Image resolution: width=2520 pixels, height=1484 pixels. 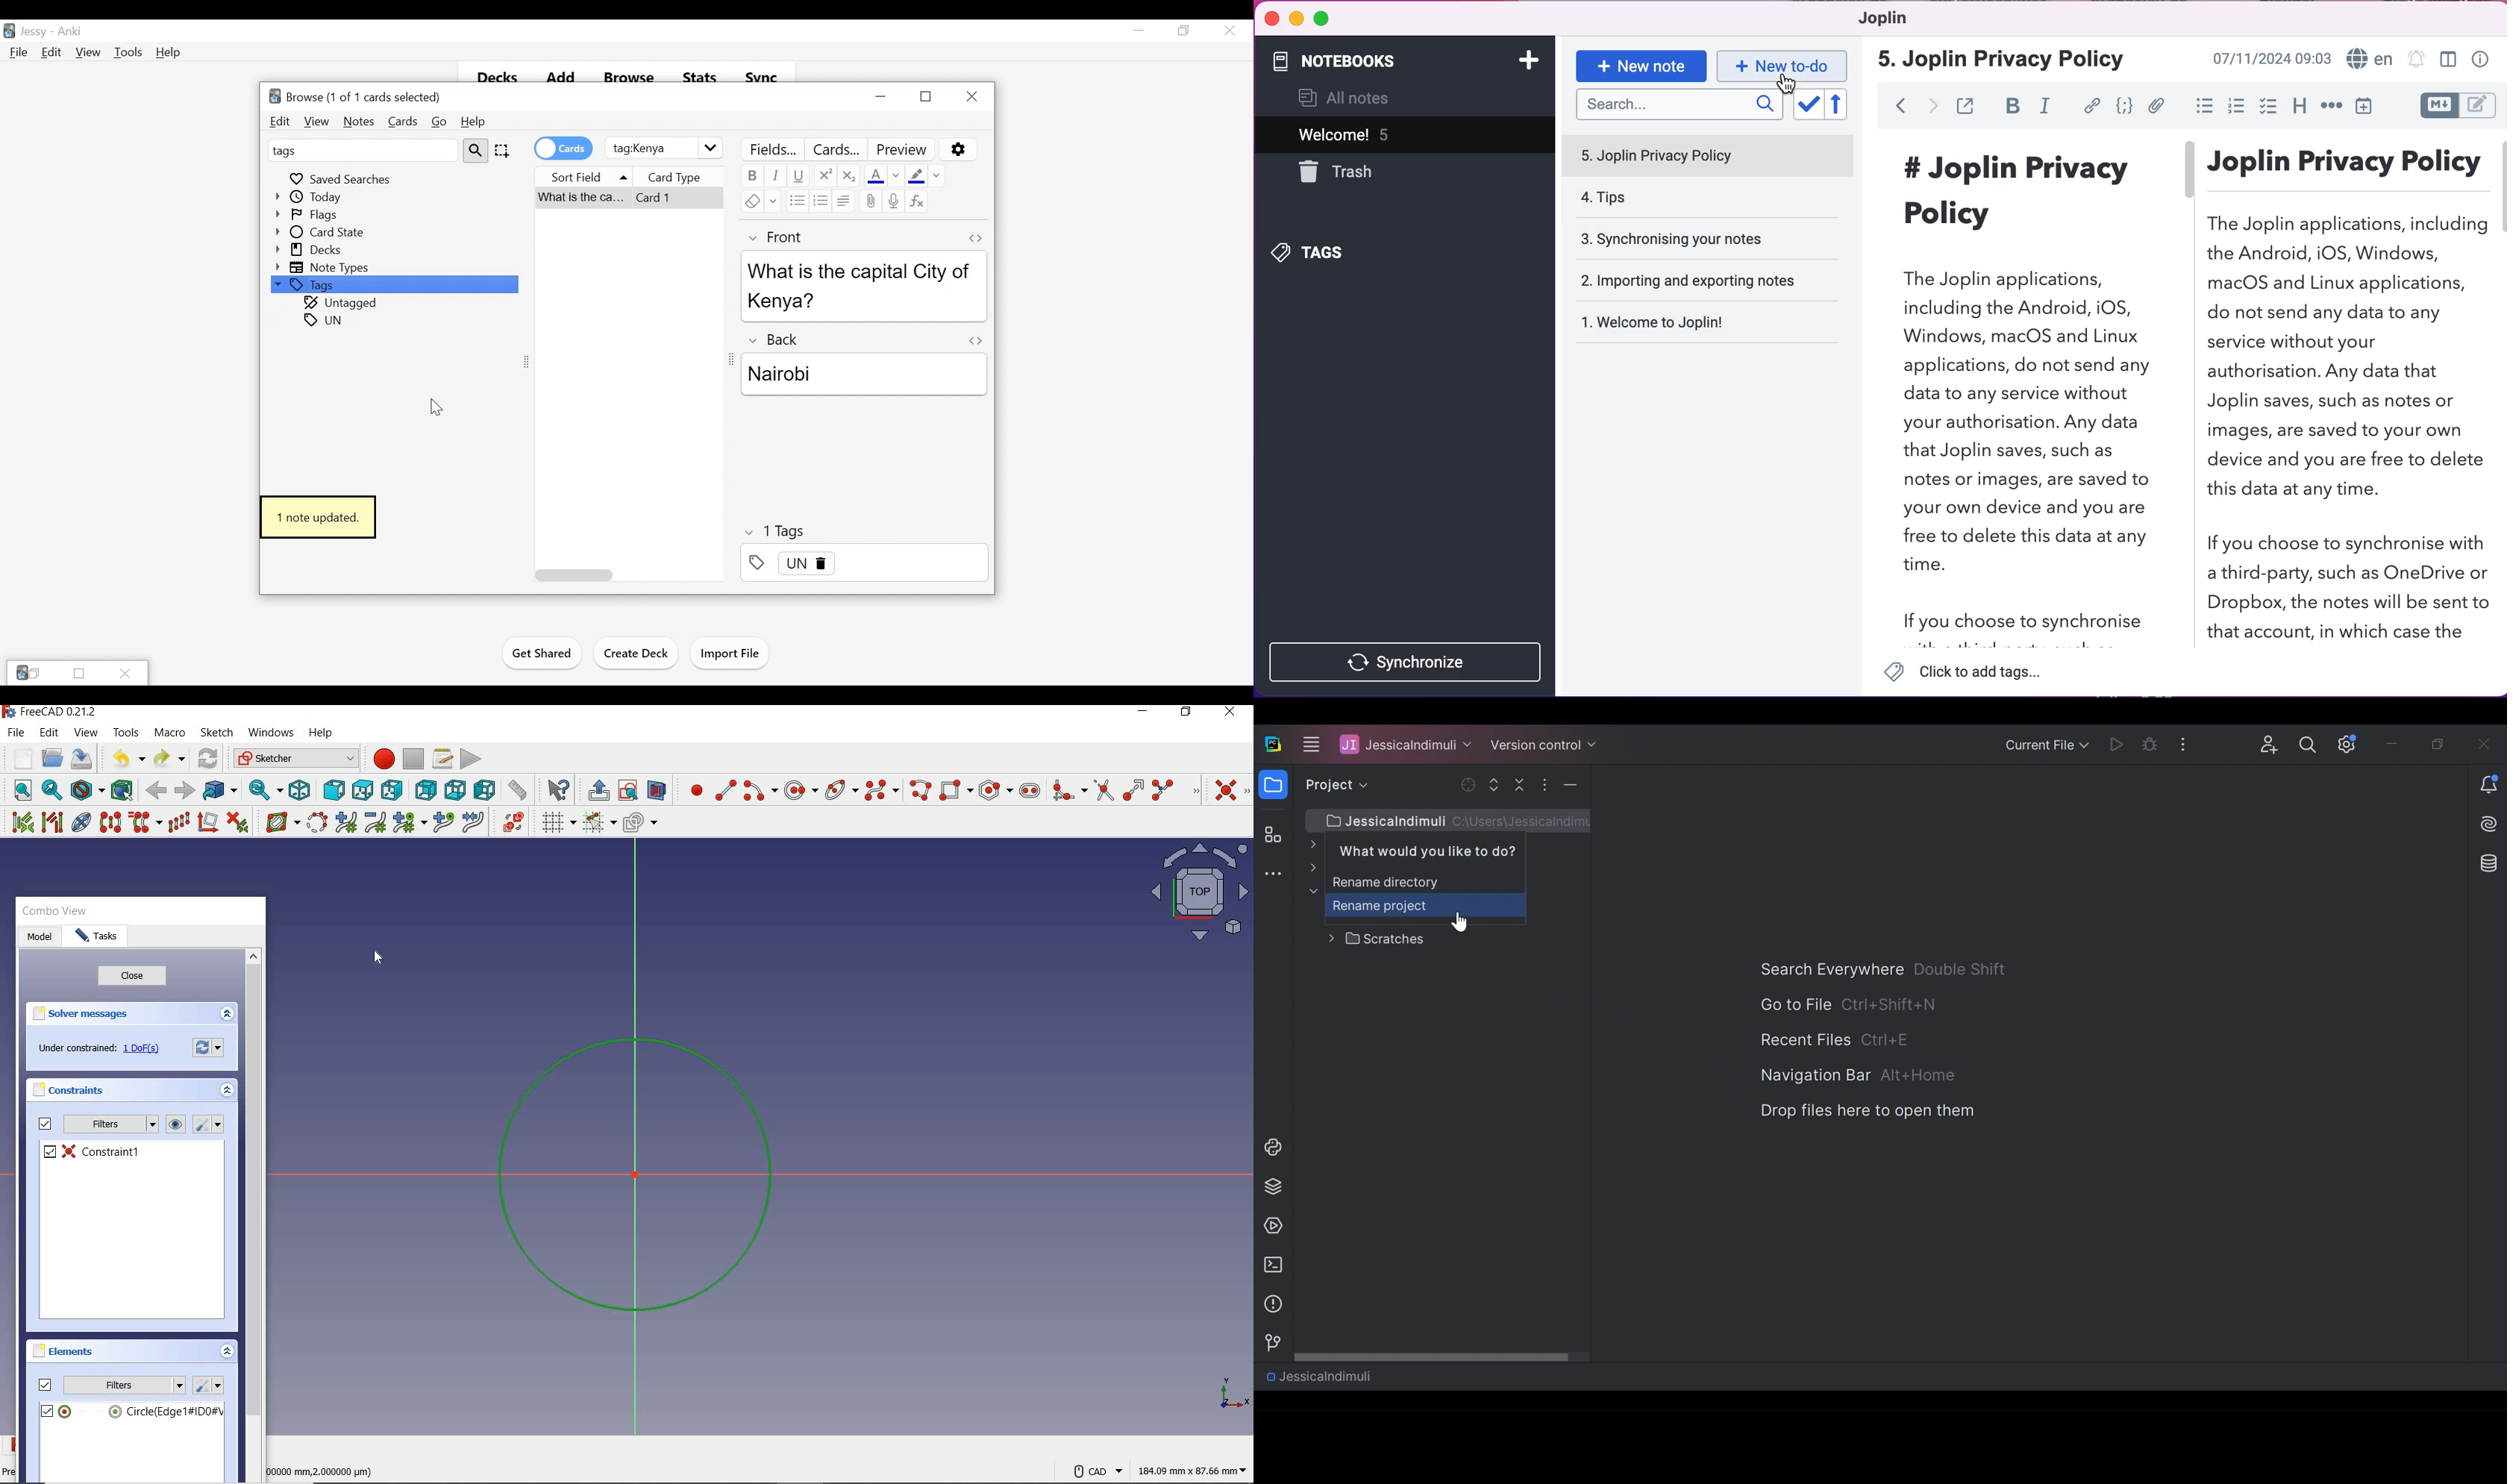 I want to click on Restore, so click(x=1182, y=31).